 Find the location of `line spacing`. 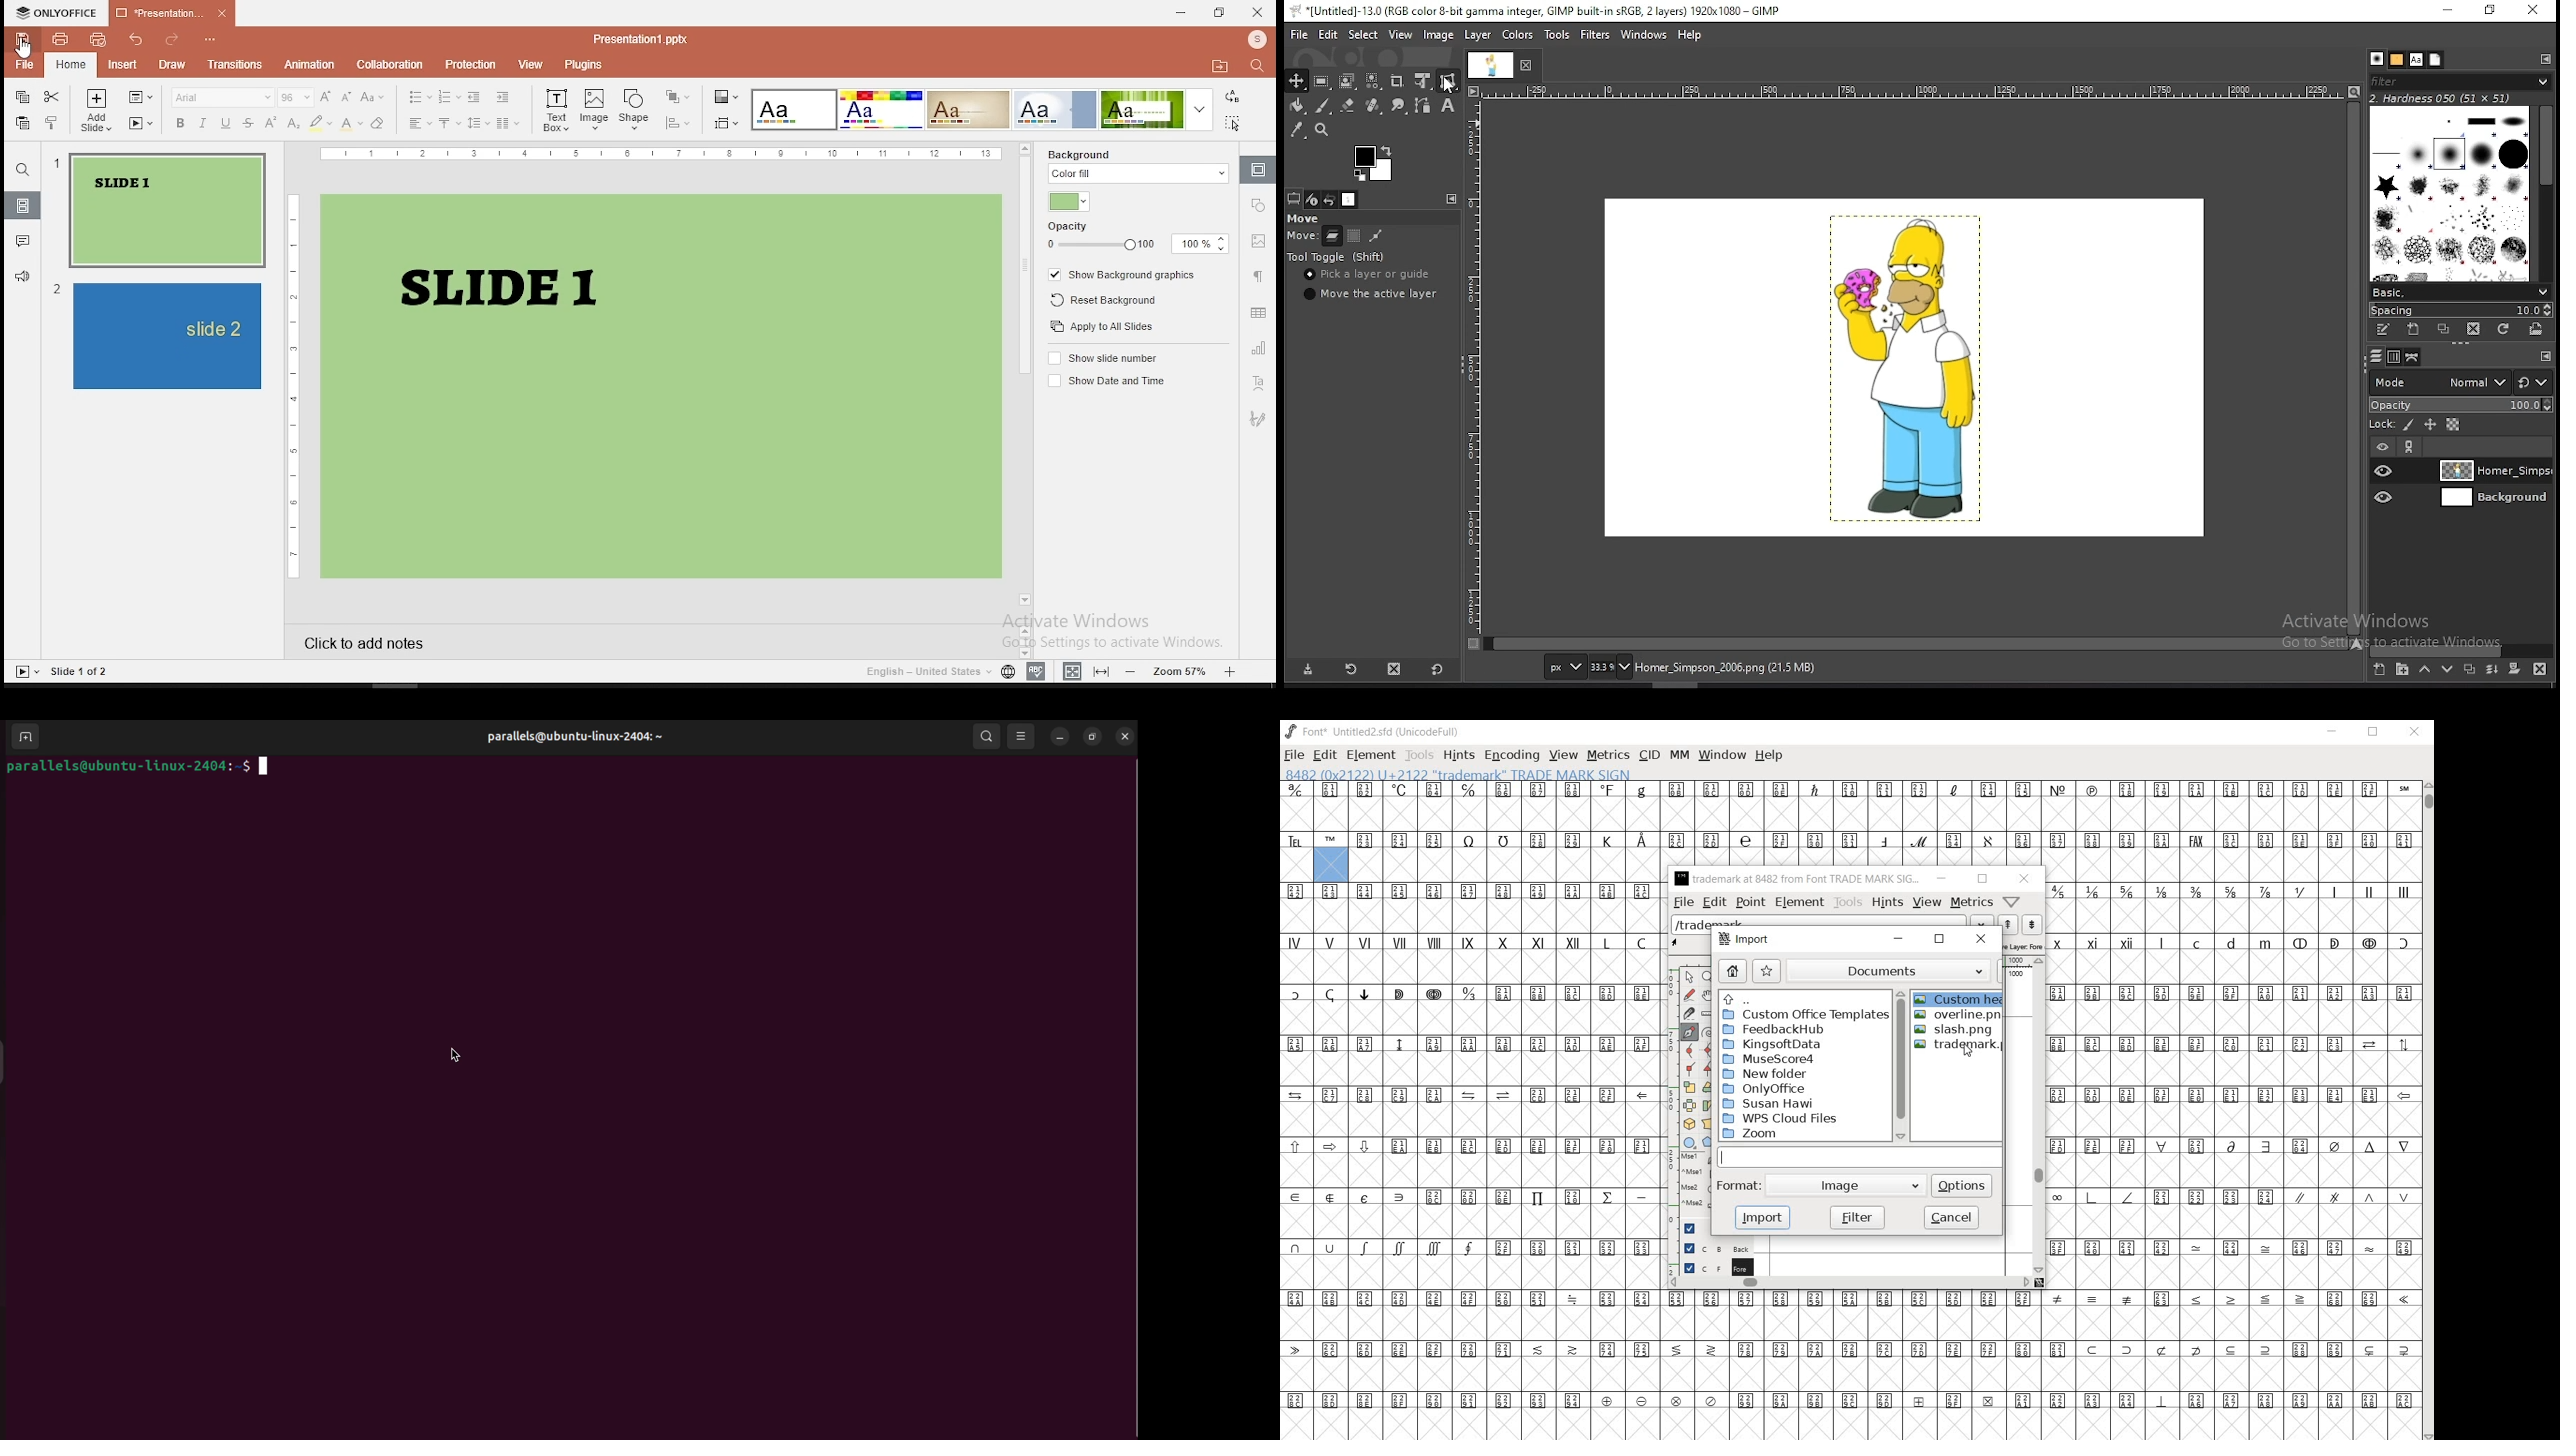

line spacing is located at coordinates (478, 122).